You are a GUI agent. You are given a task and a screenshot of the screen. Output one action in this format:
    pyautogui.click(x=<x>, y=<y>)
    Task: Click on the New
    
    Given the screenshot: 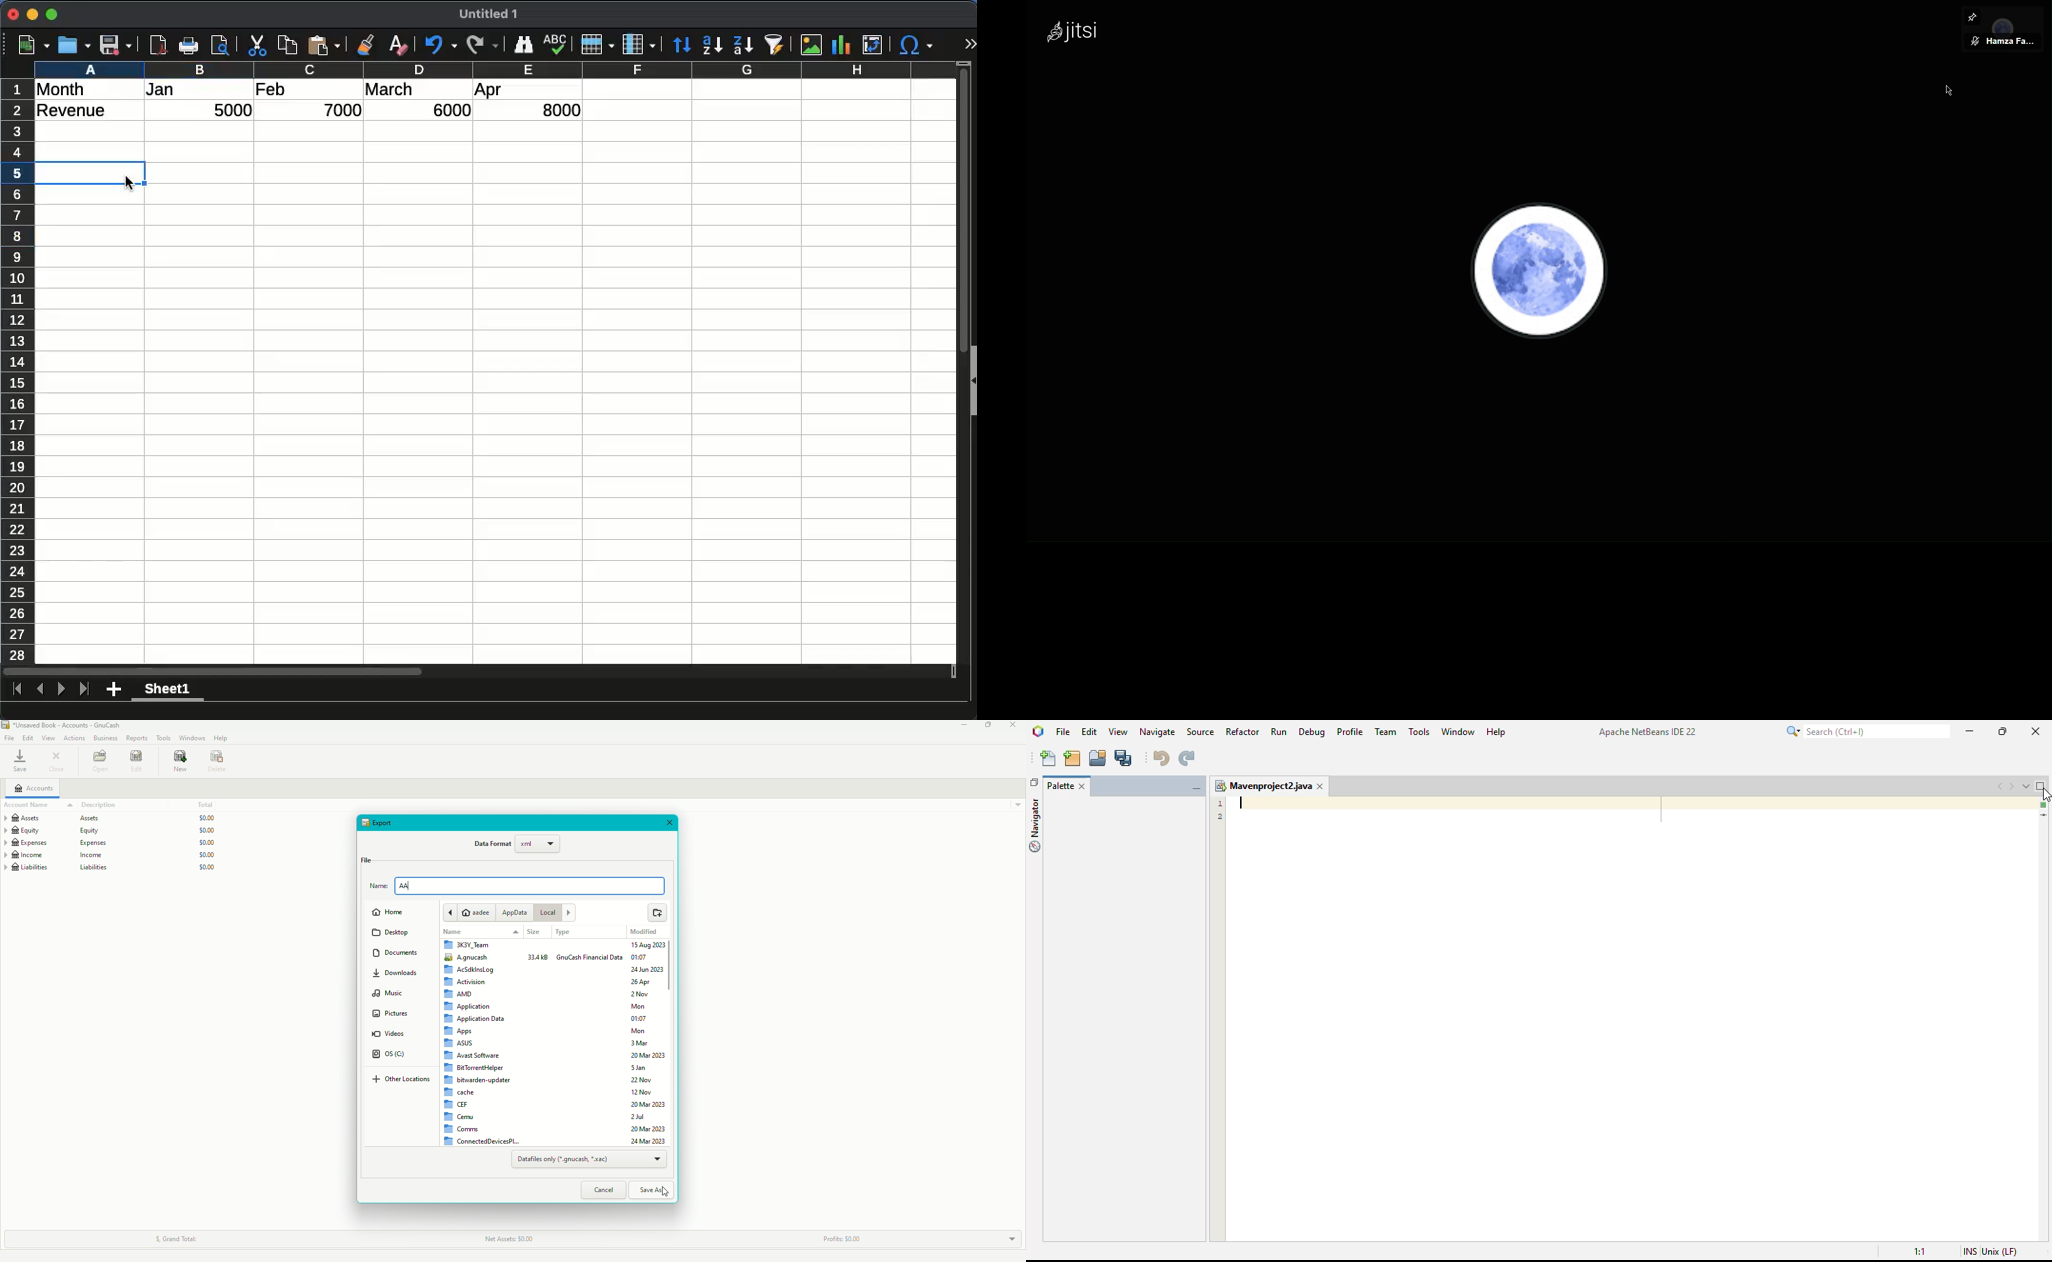 What is the action you would take?
    pyautogui.click(x=182, y=763)
    